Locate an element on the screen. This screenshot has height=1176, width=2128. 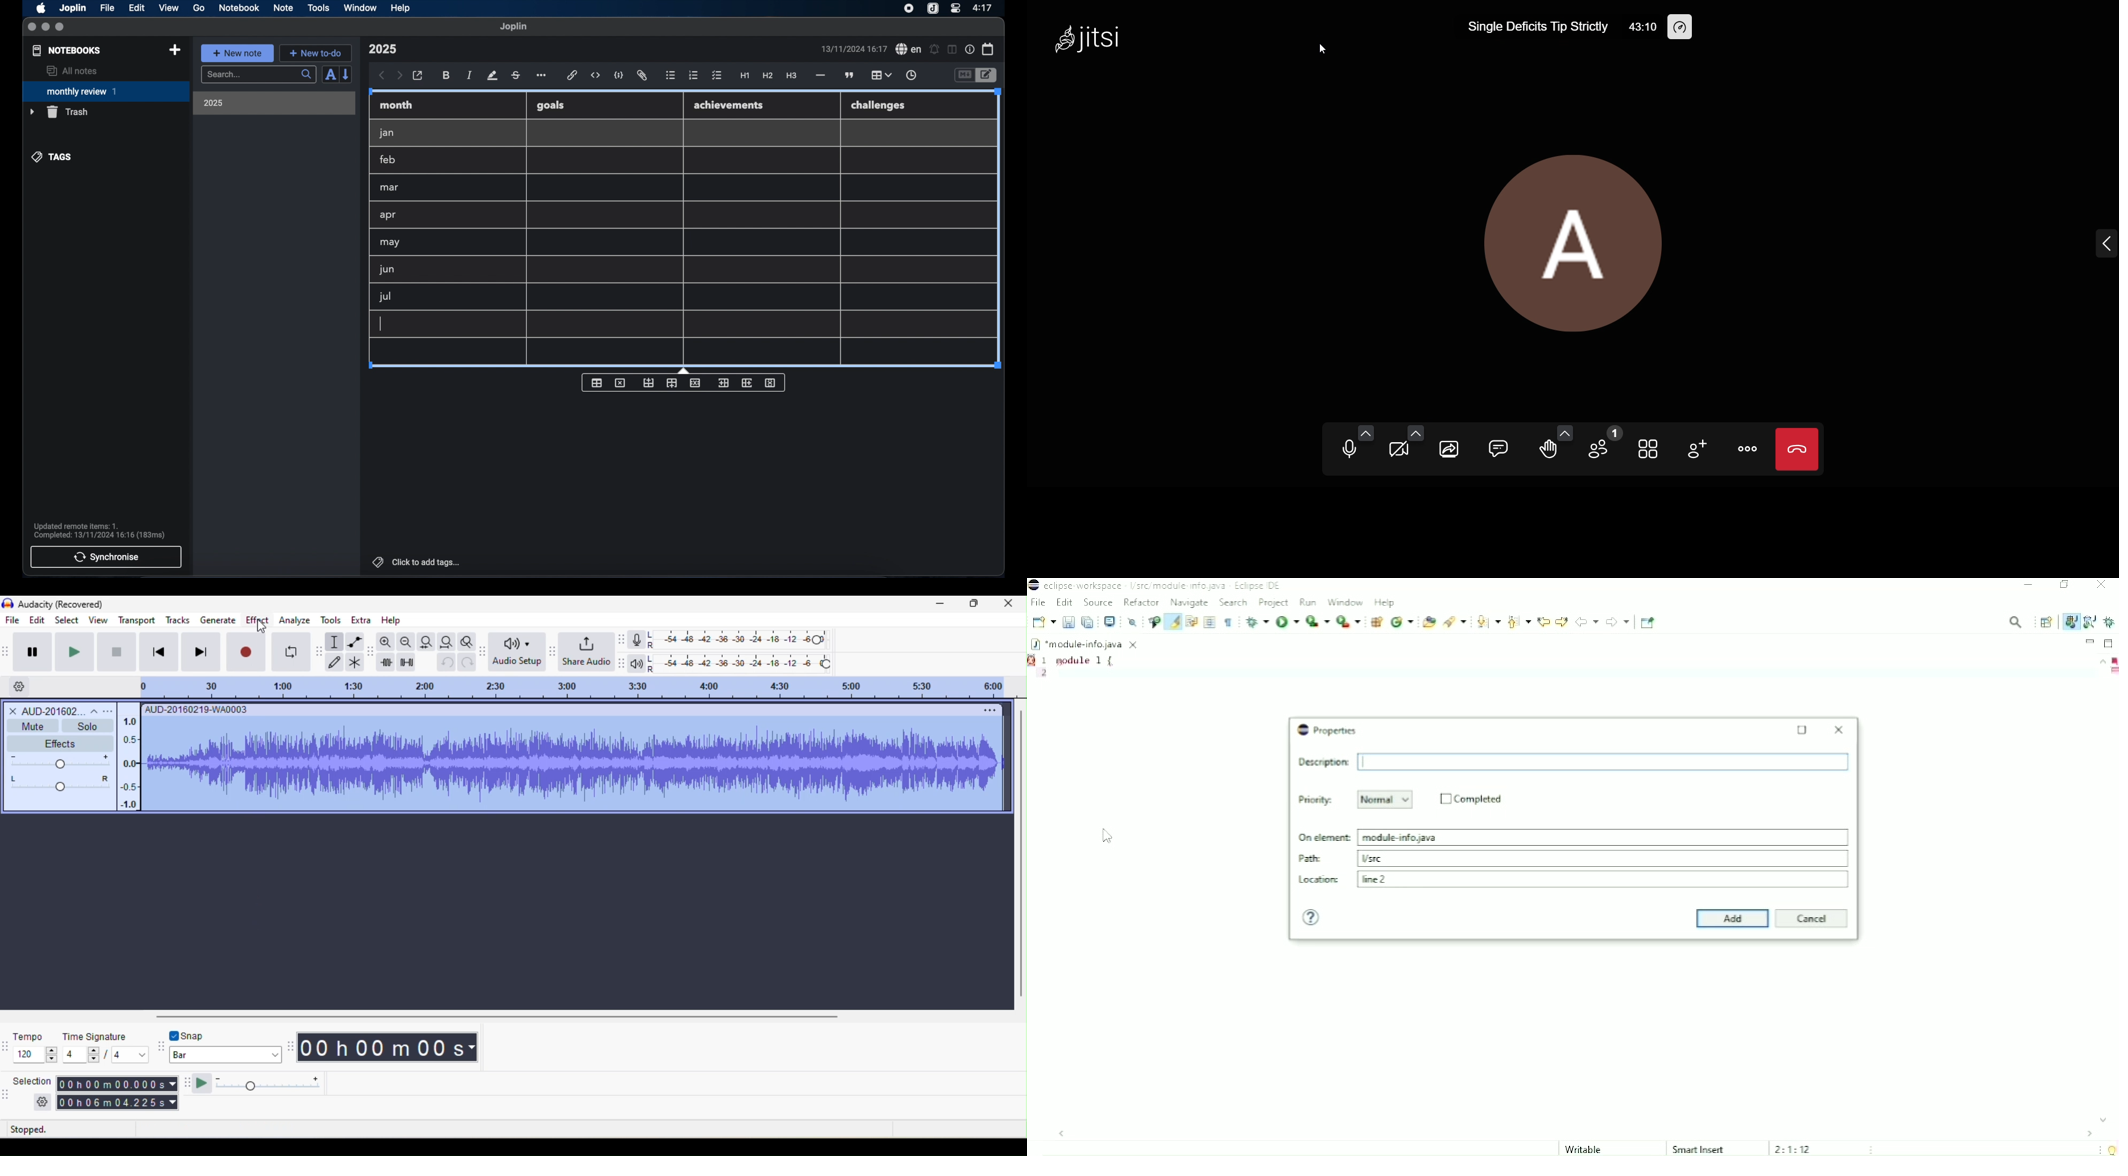
open chat is located at coordinates (1496, 448).